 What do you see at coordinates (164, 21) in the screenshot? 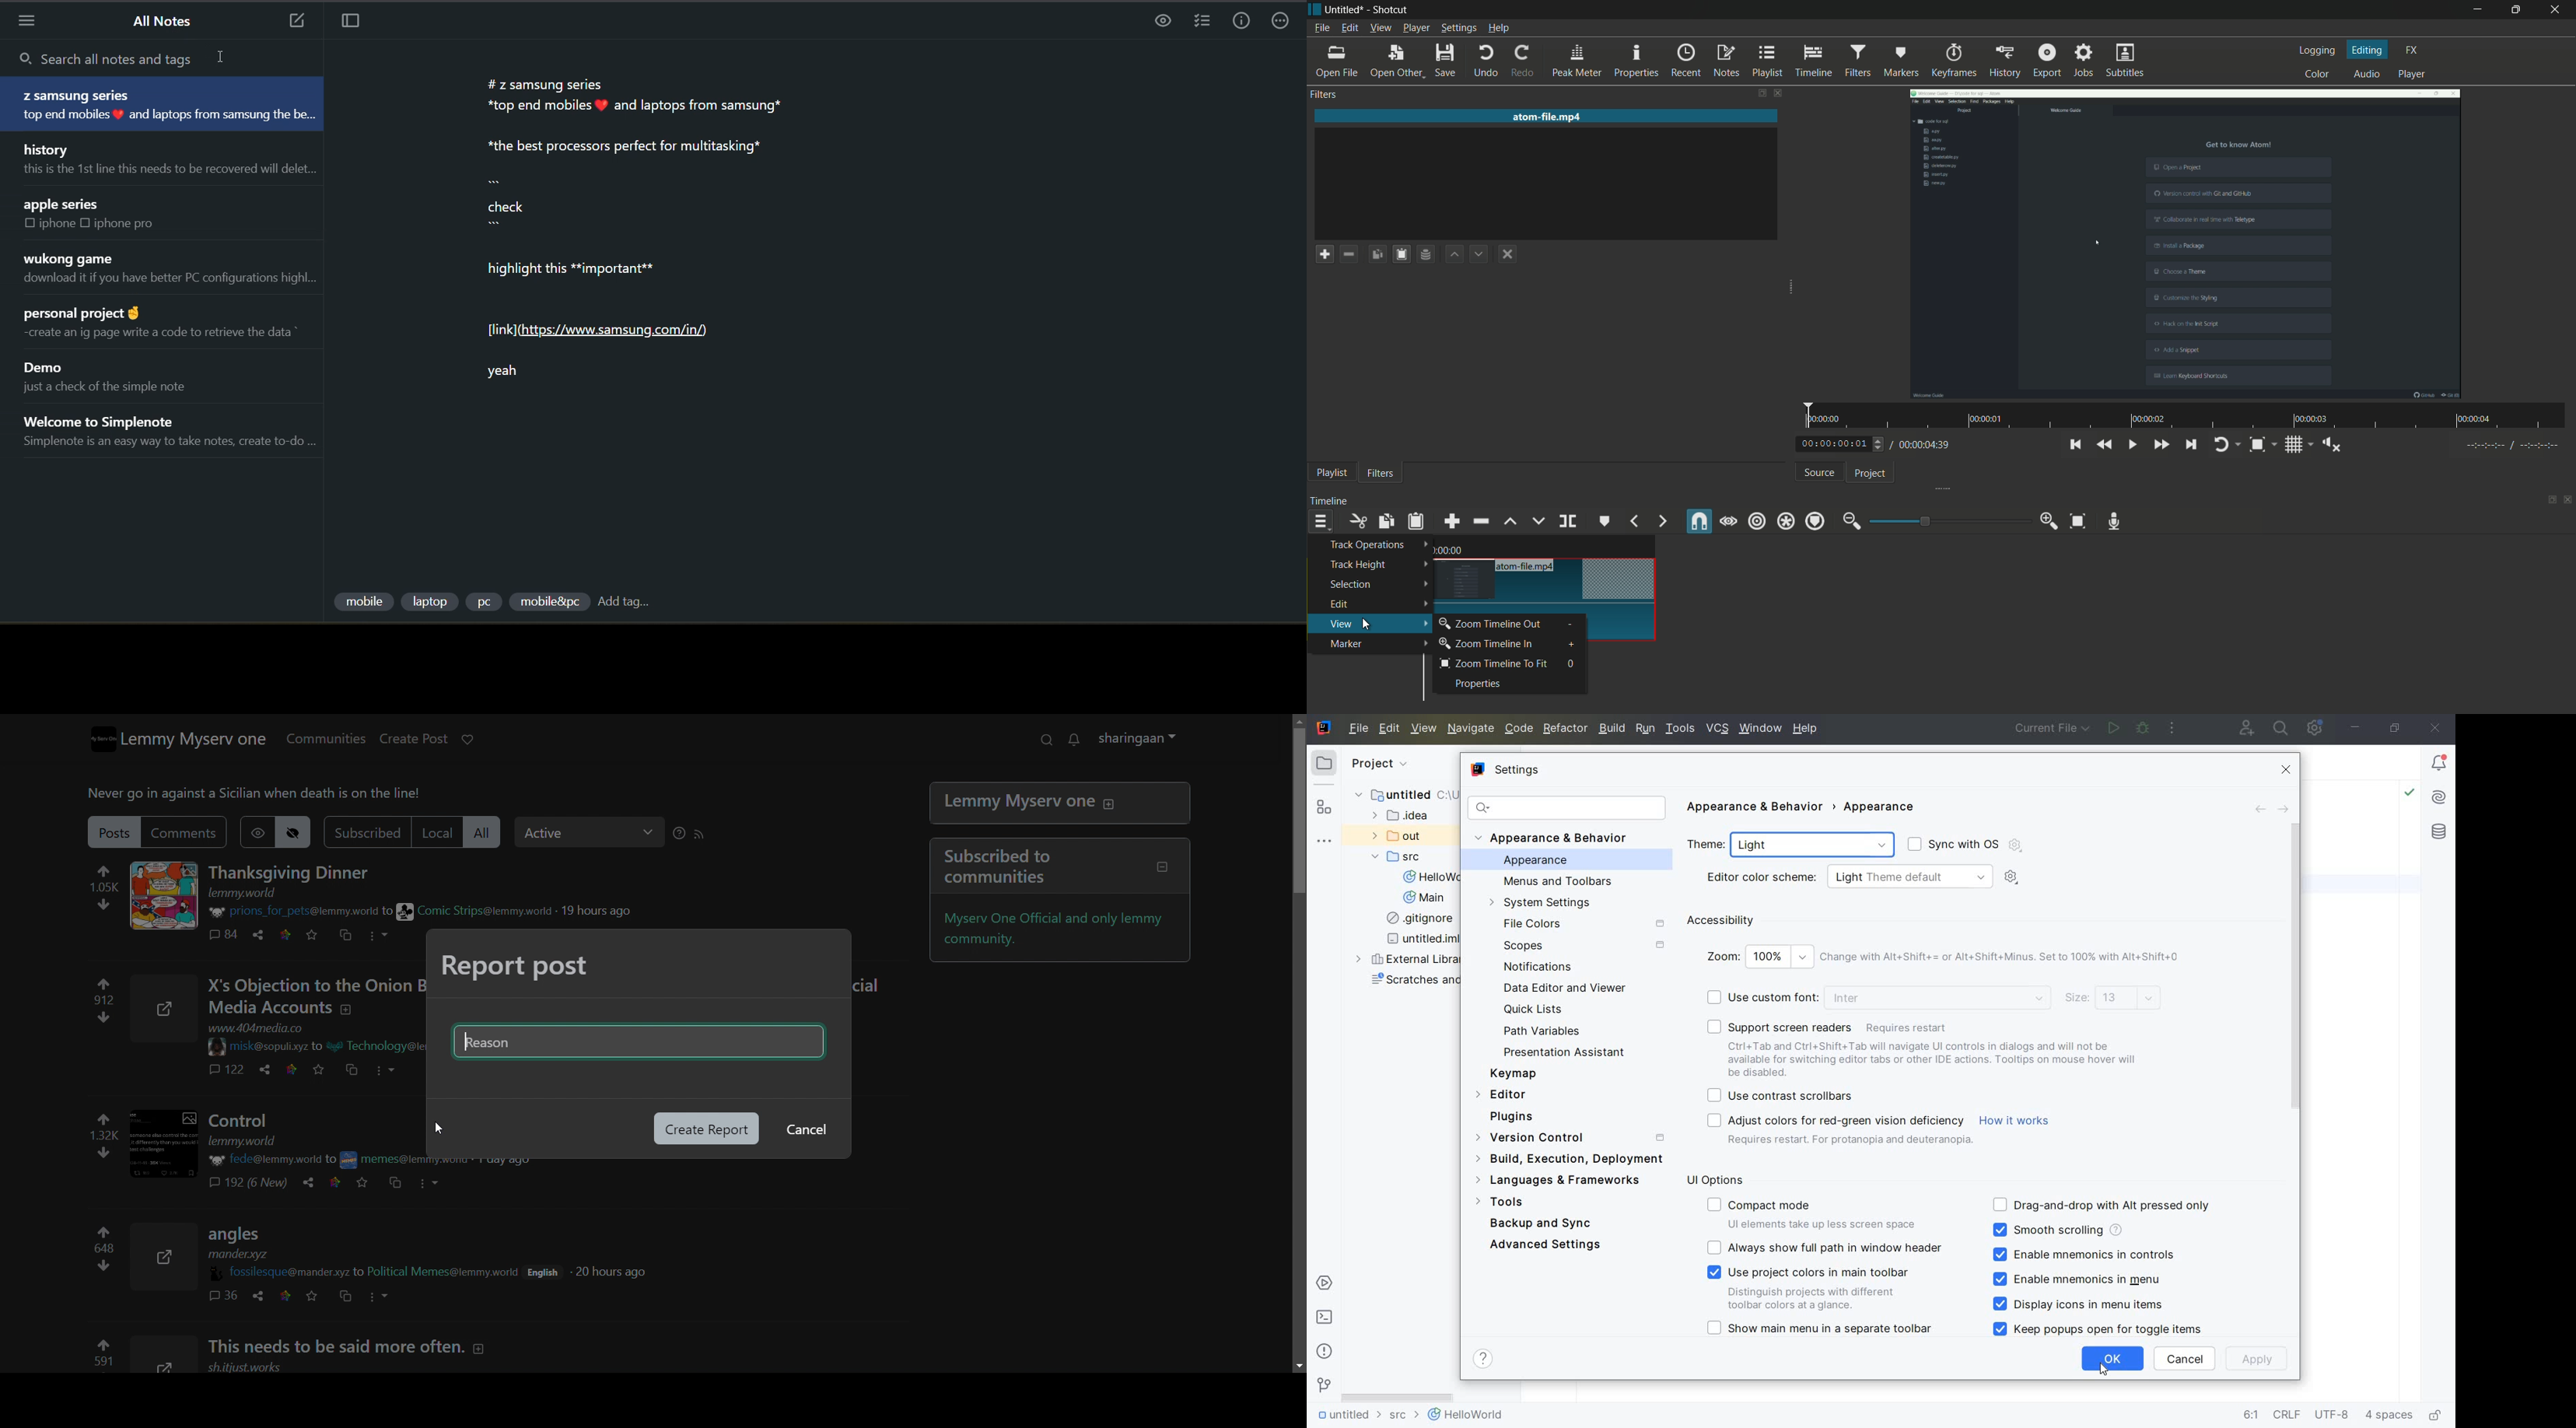
I see `all notes` at bounding box center [164, 21].